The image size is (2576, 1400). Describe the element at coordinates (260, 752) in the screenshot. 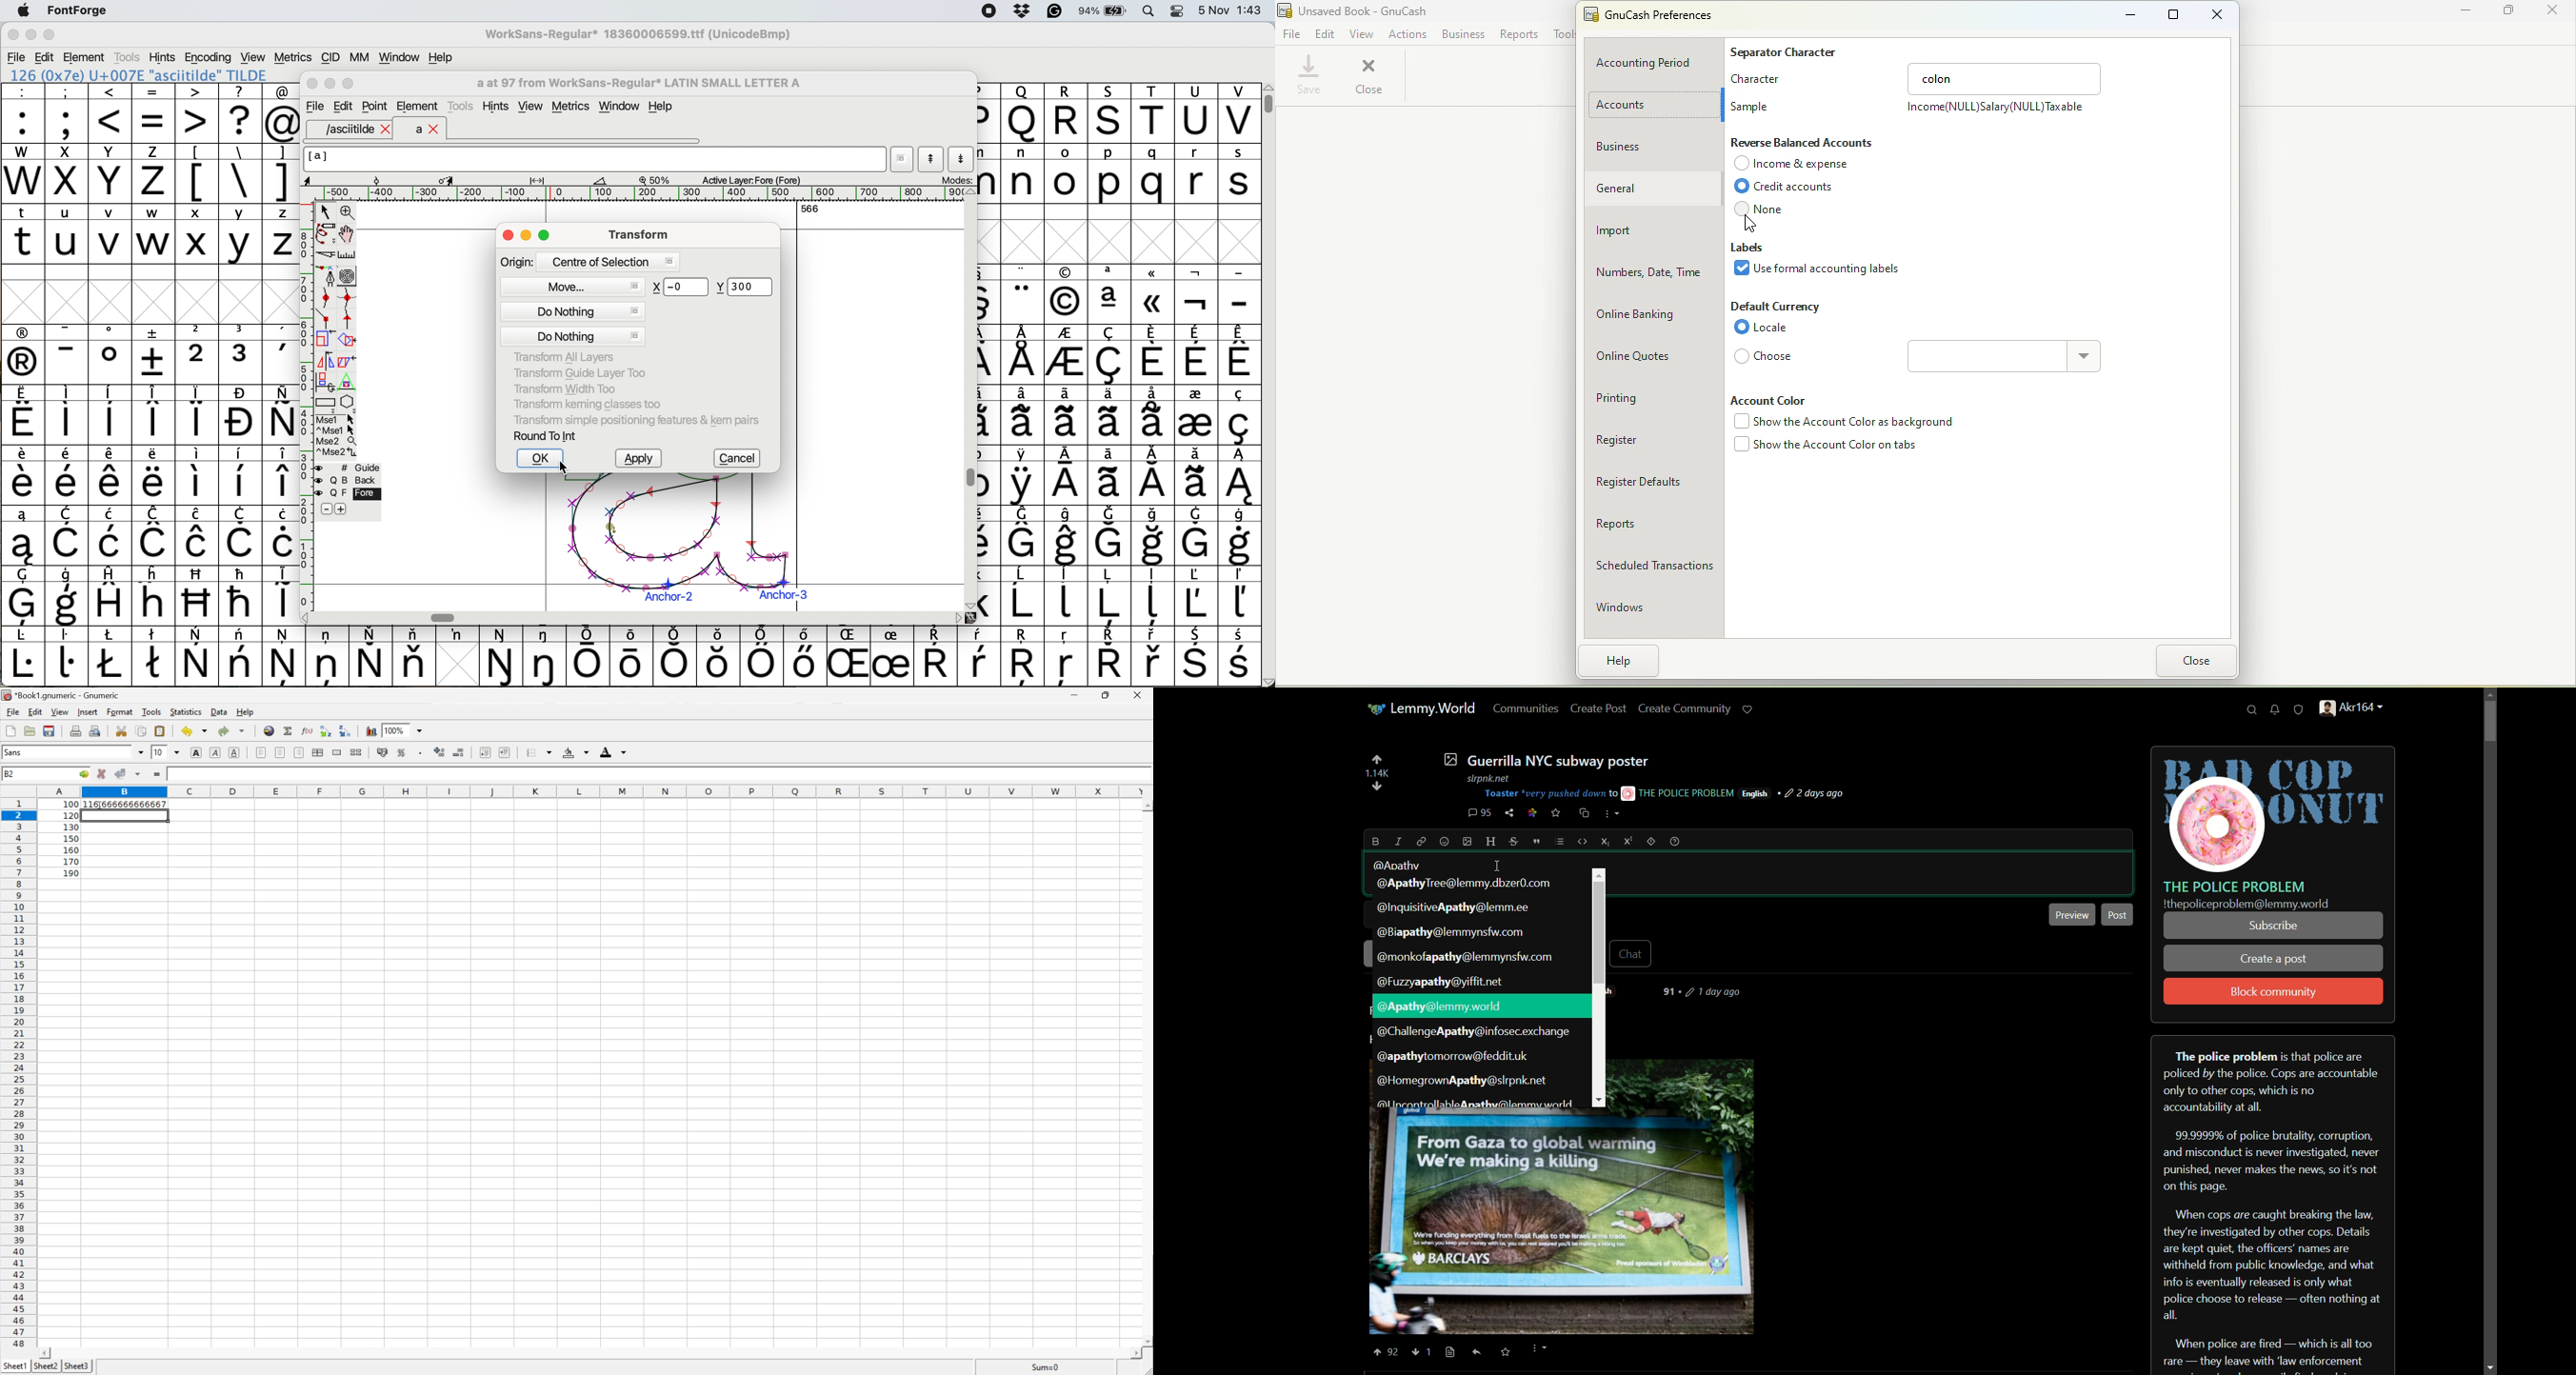

I see `Align Left` at that location.